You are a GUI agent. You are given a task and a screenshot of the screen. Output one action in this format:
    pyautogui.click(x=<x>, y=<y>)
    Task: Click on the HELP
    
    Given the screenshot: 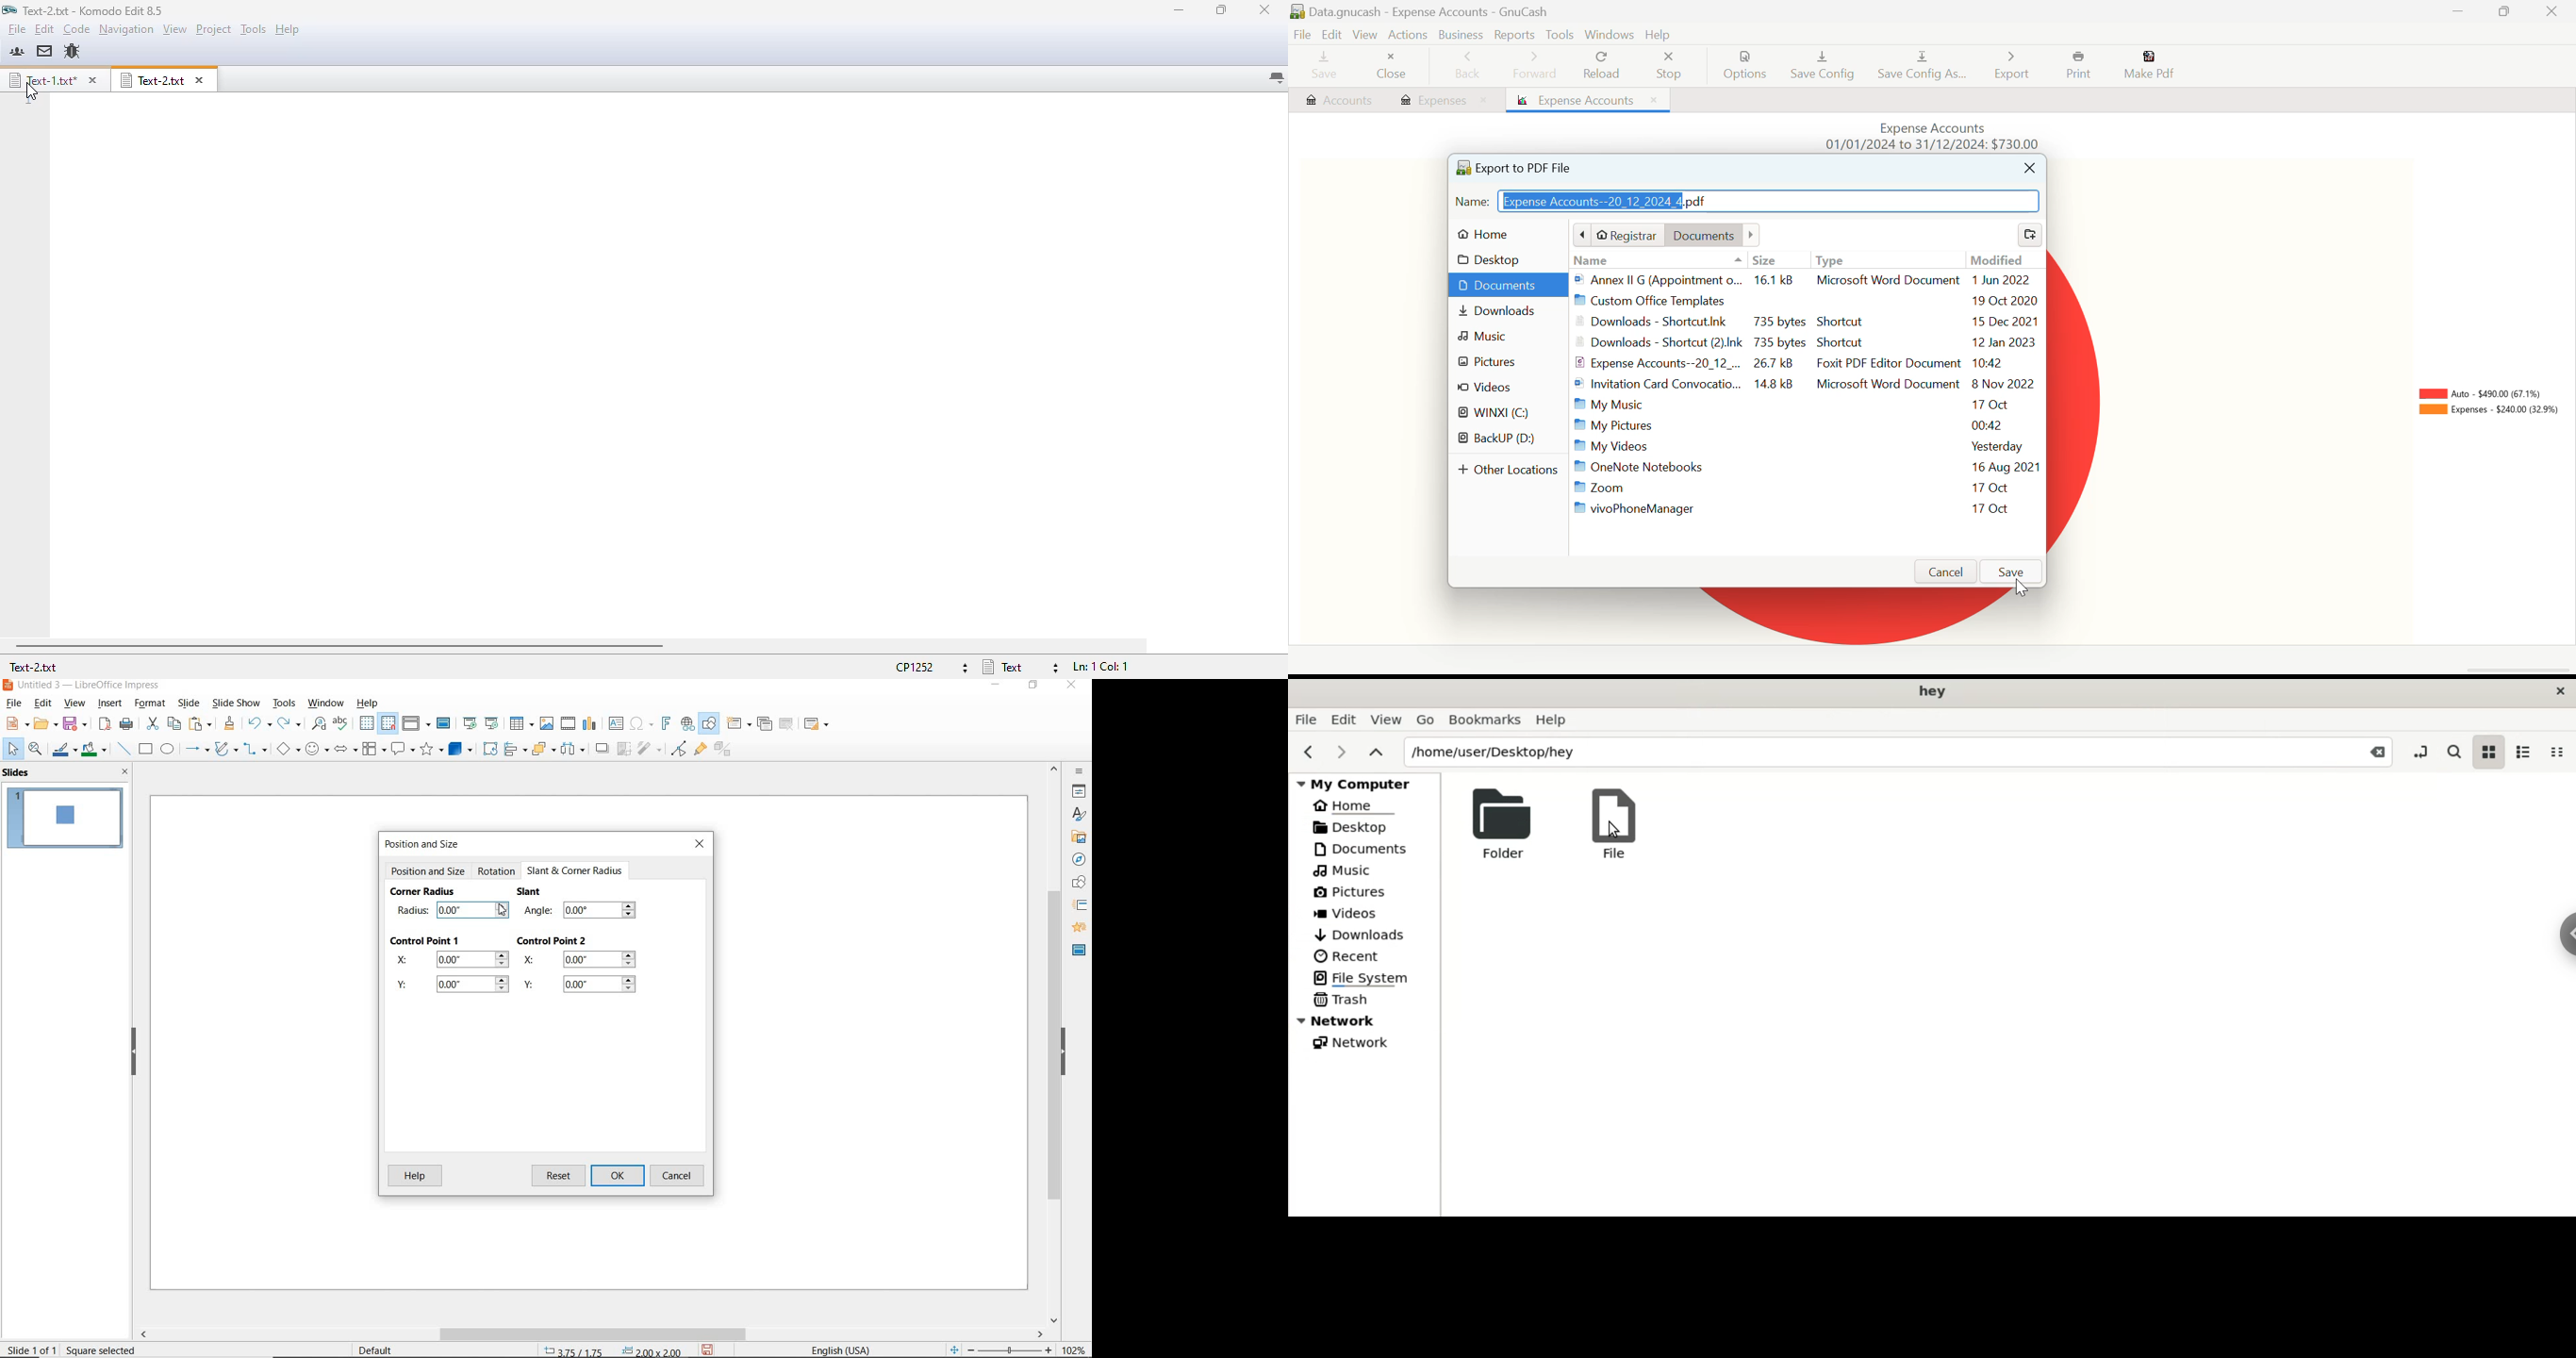 What is the action you would take?
    pyautogui.click(x=416, y=1176)
    